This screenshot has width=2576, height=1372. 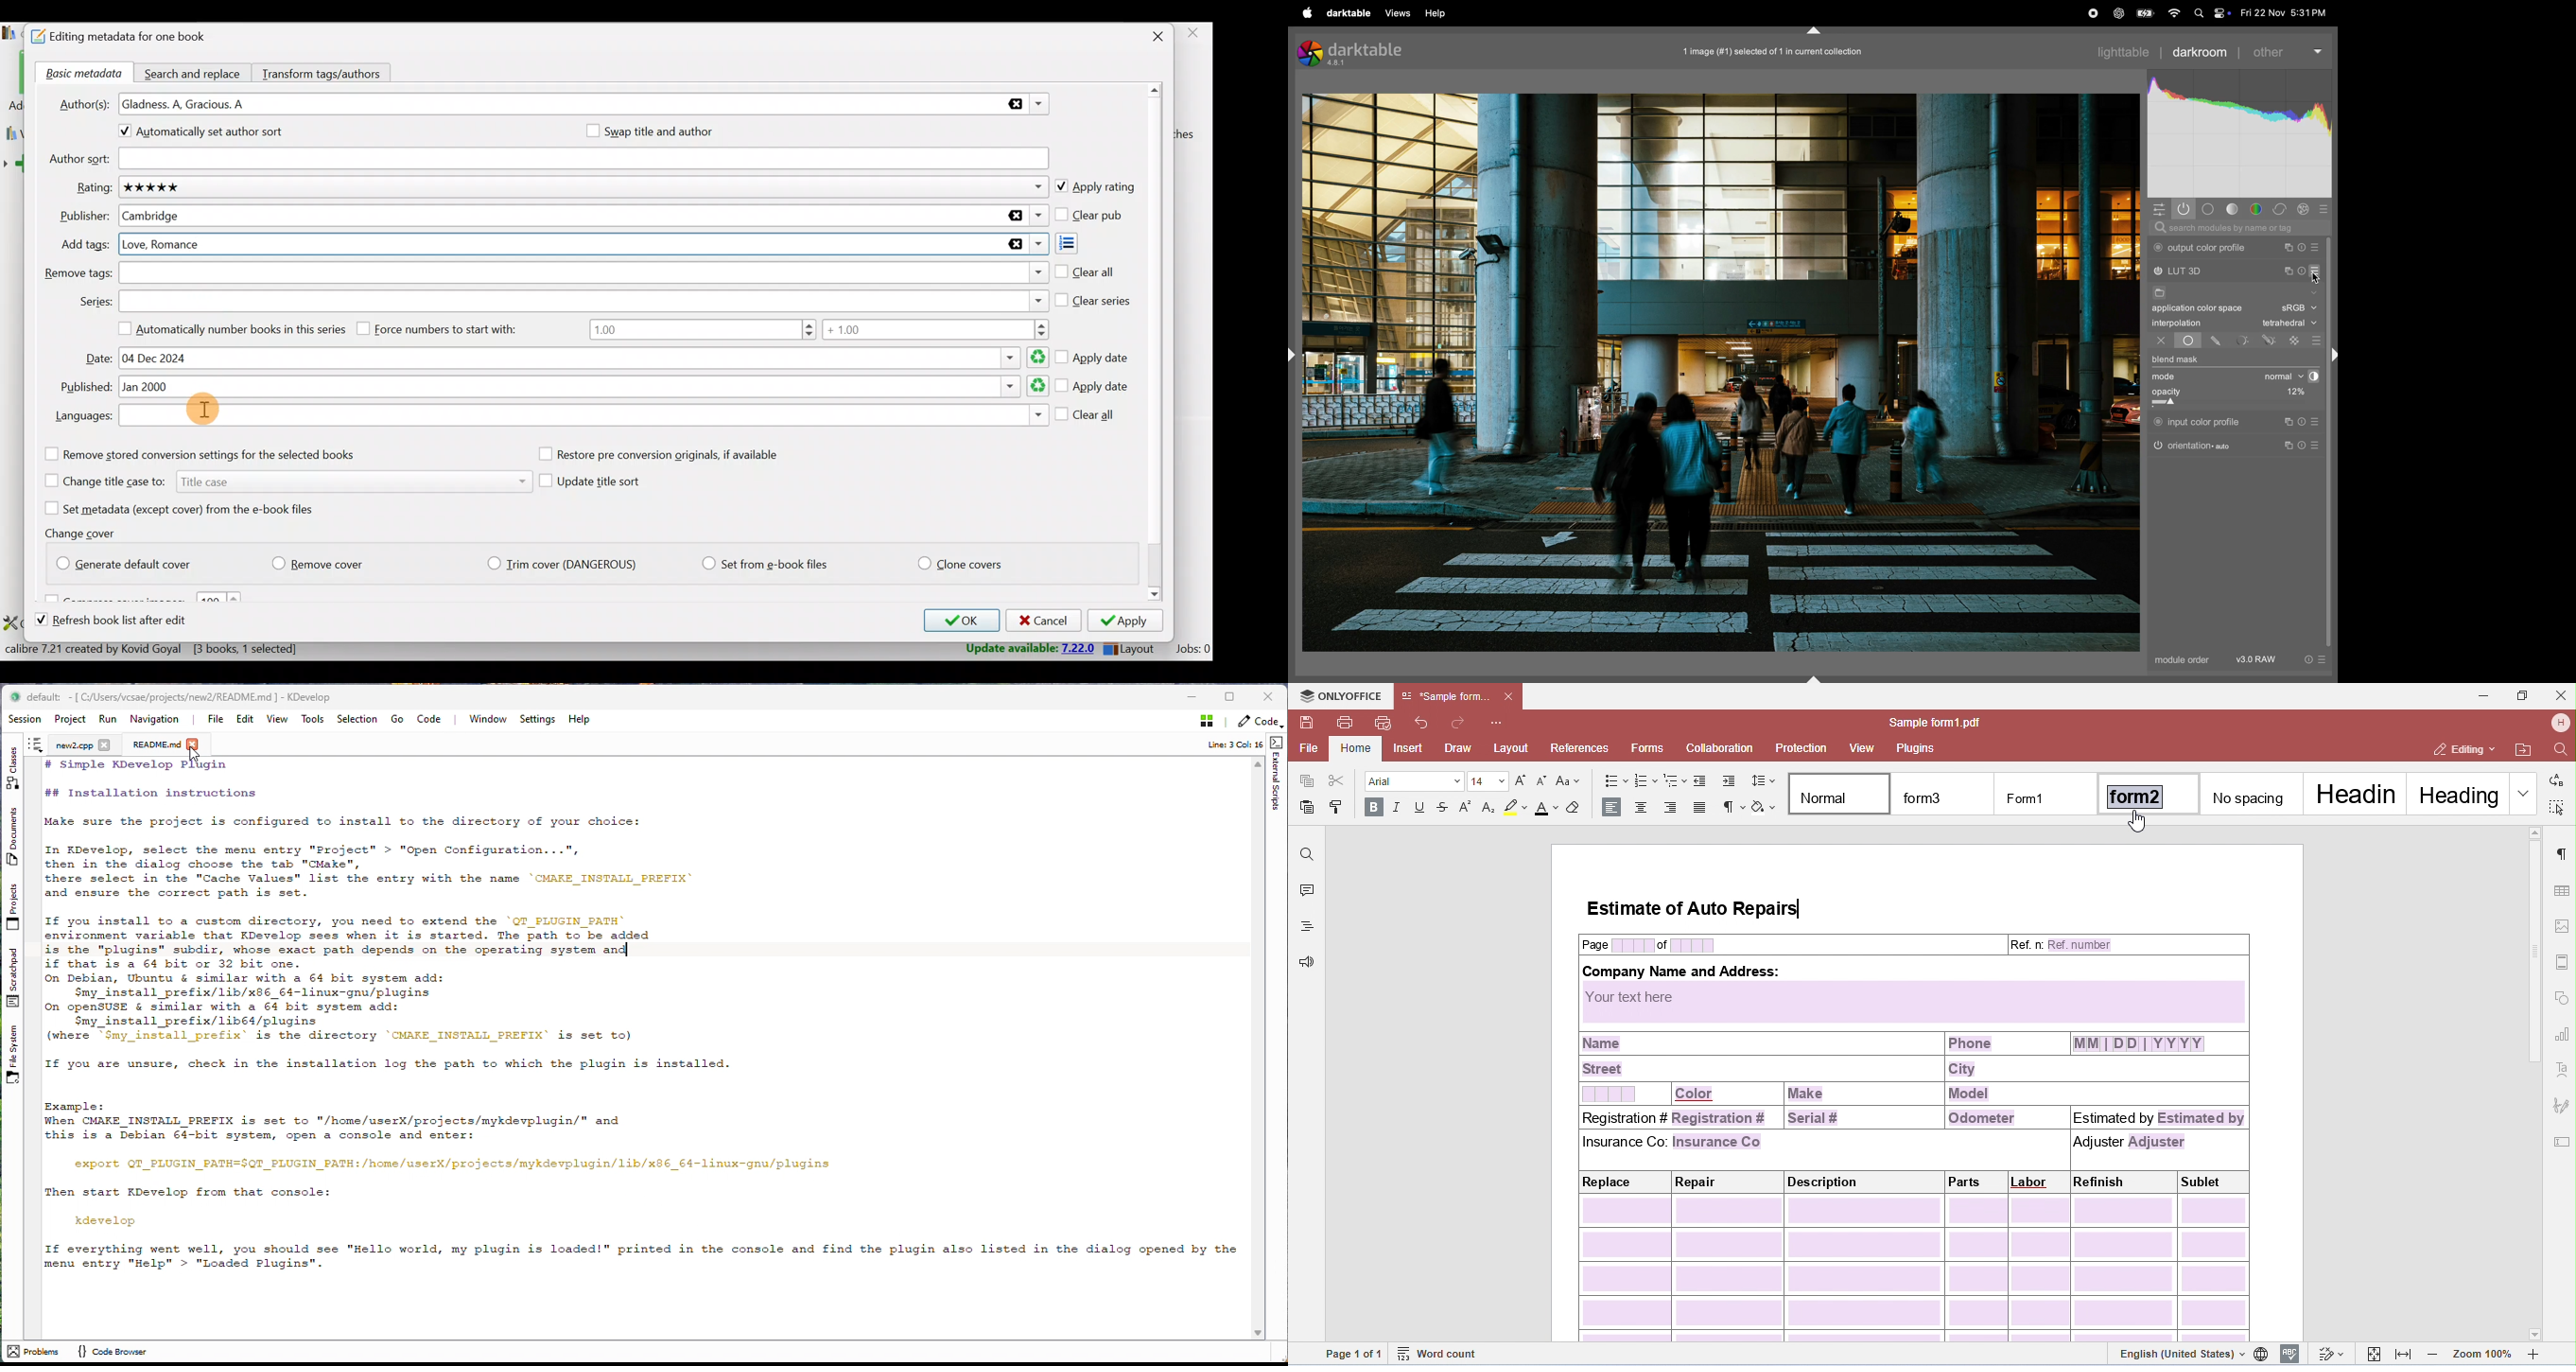 What do you see at coordinates (194, 72) in the screenshot?
I see `Search and replace` at bounding box center [194, 72].